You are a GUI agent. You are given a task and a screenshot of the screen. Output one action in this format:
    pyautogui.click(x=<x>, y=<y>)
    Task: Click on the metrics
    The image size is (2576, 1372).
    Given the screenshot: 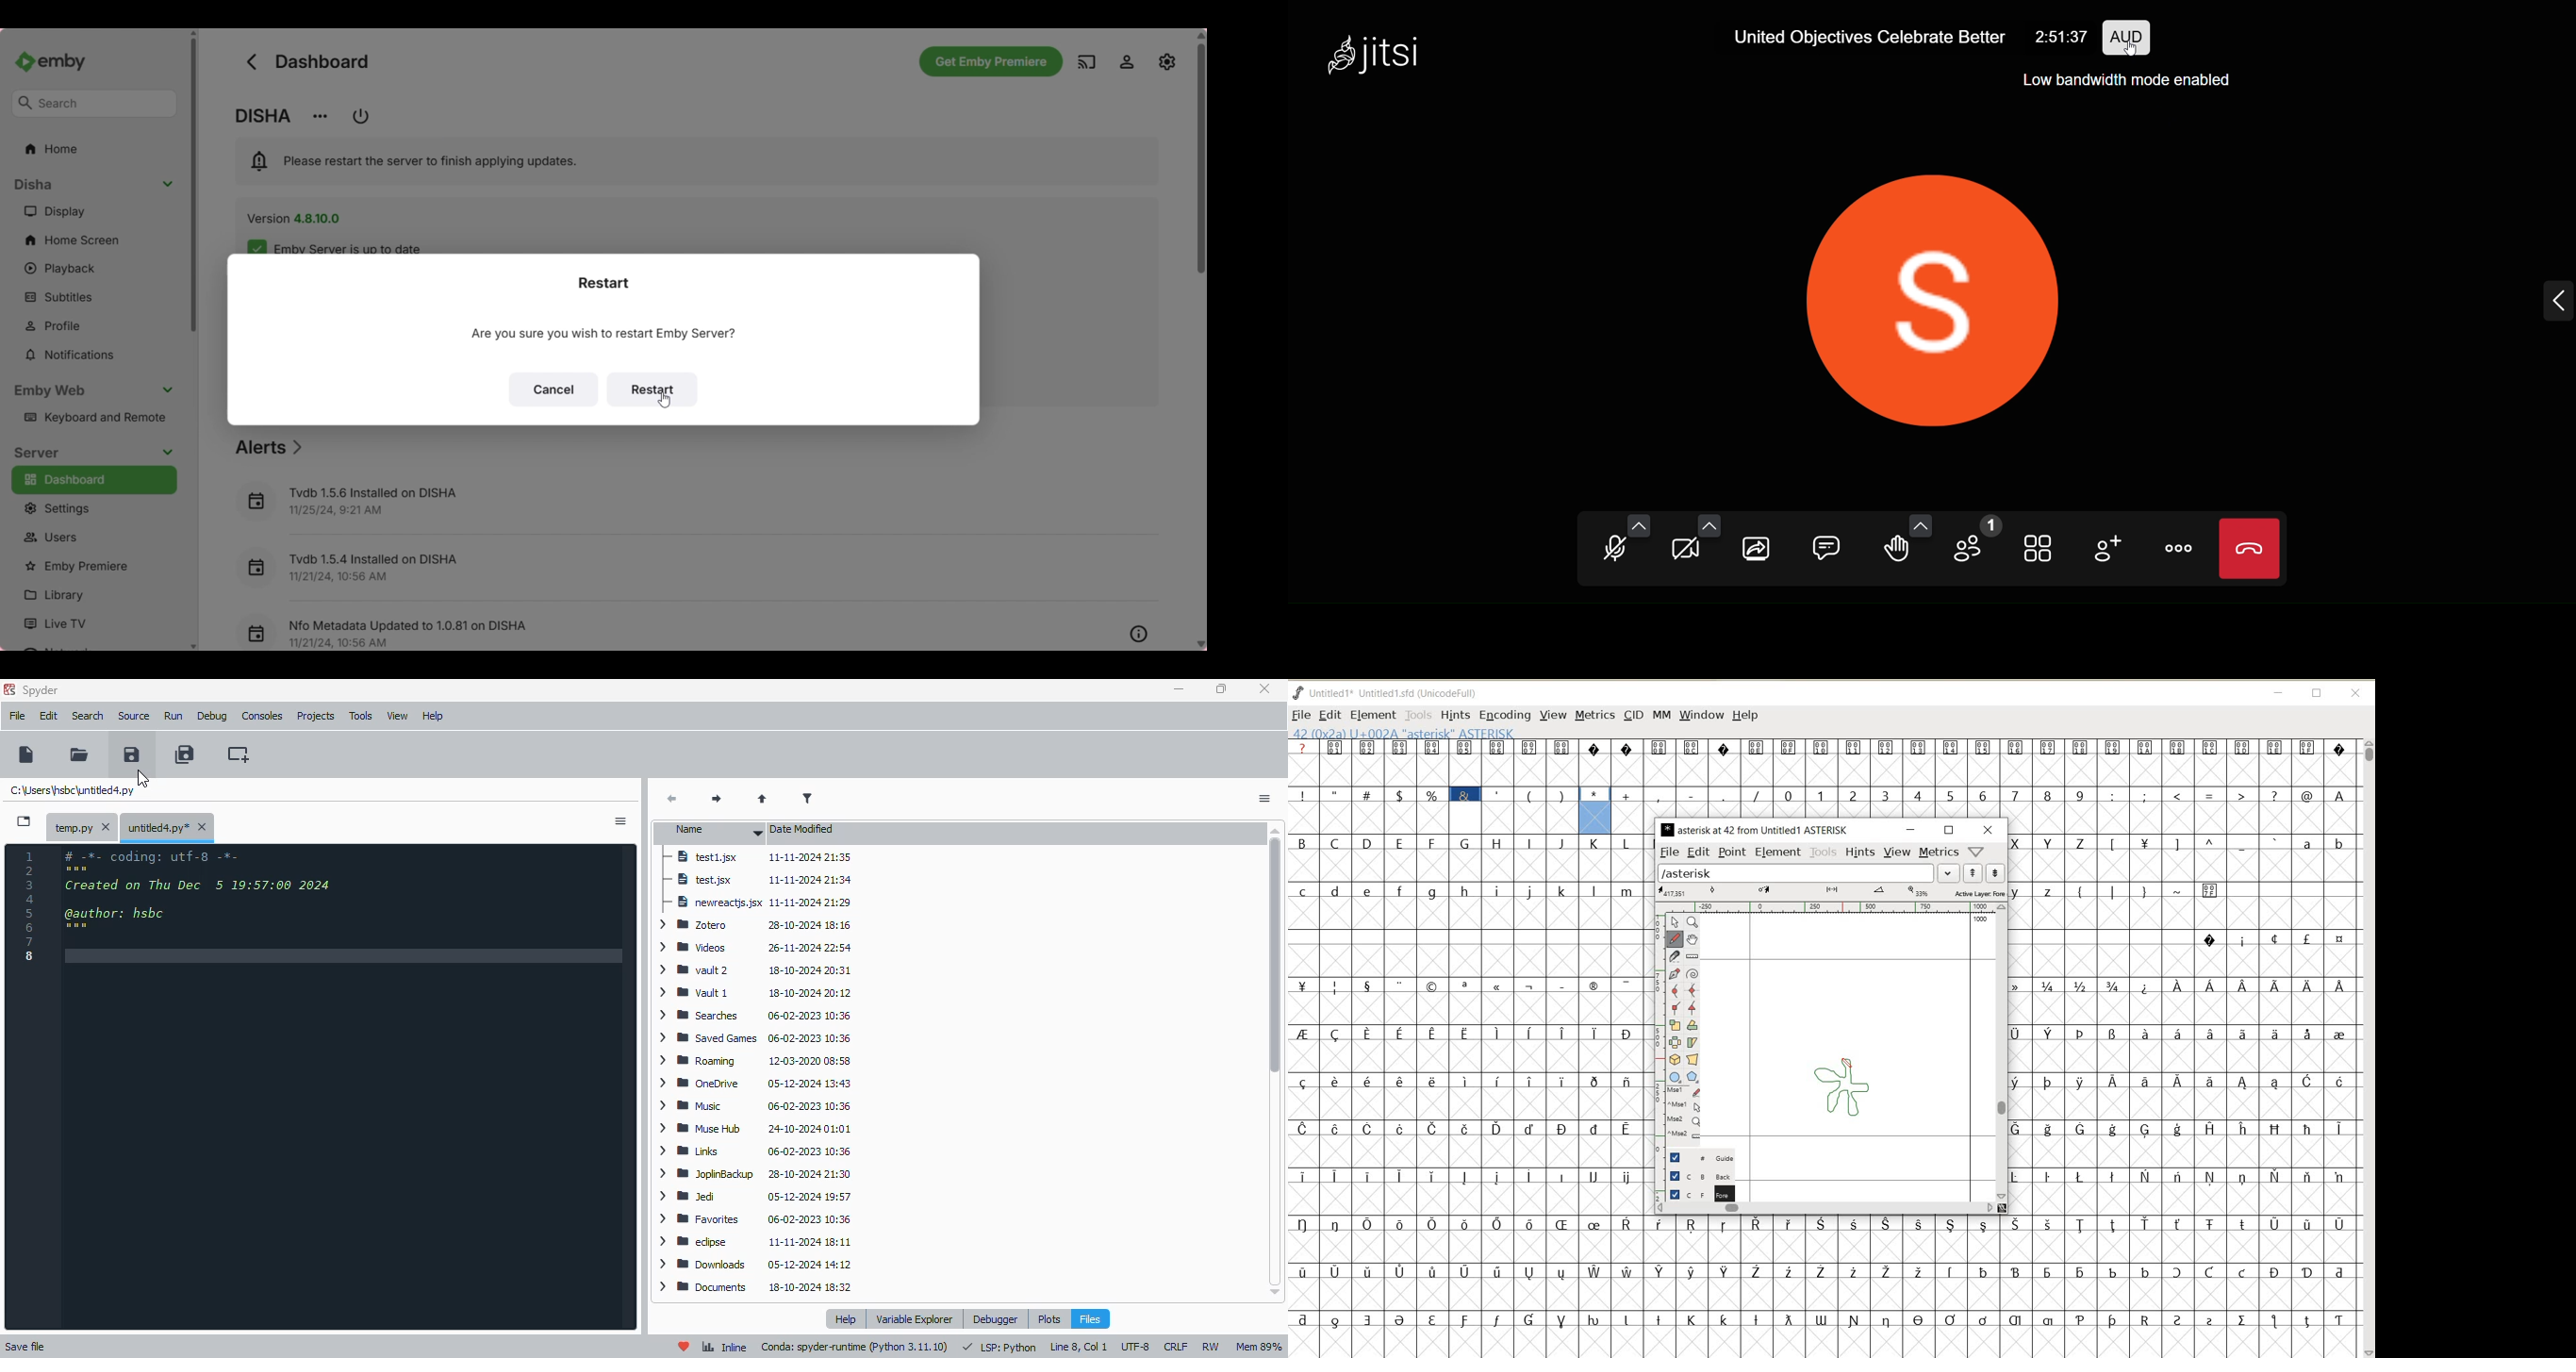 What is the action you would take?
    pyautogui.click(x=1940, y=853)
    